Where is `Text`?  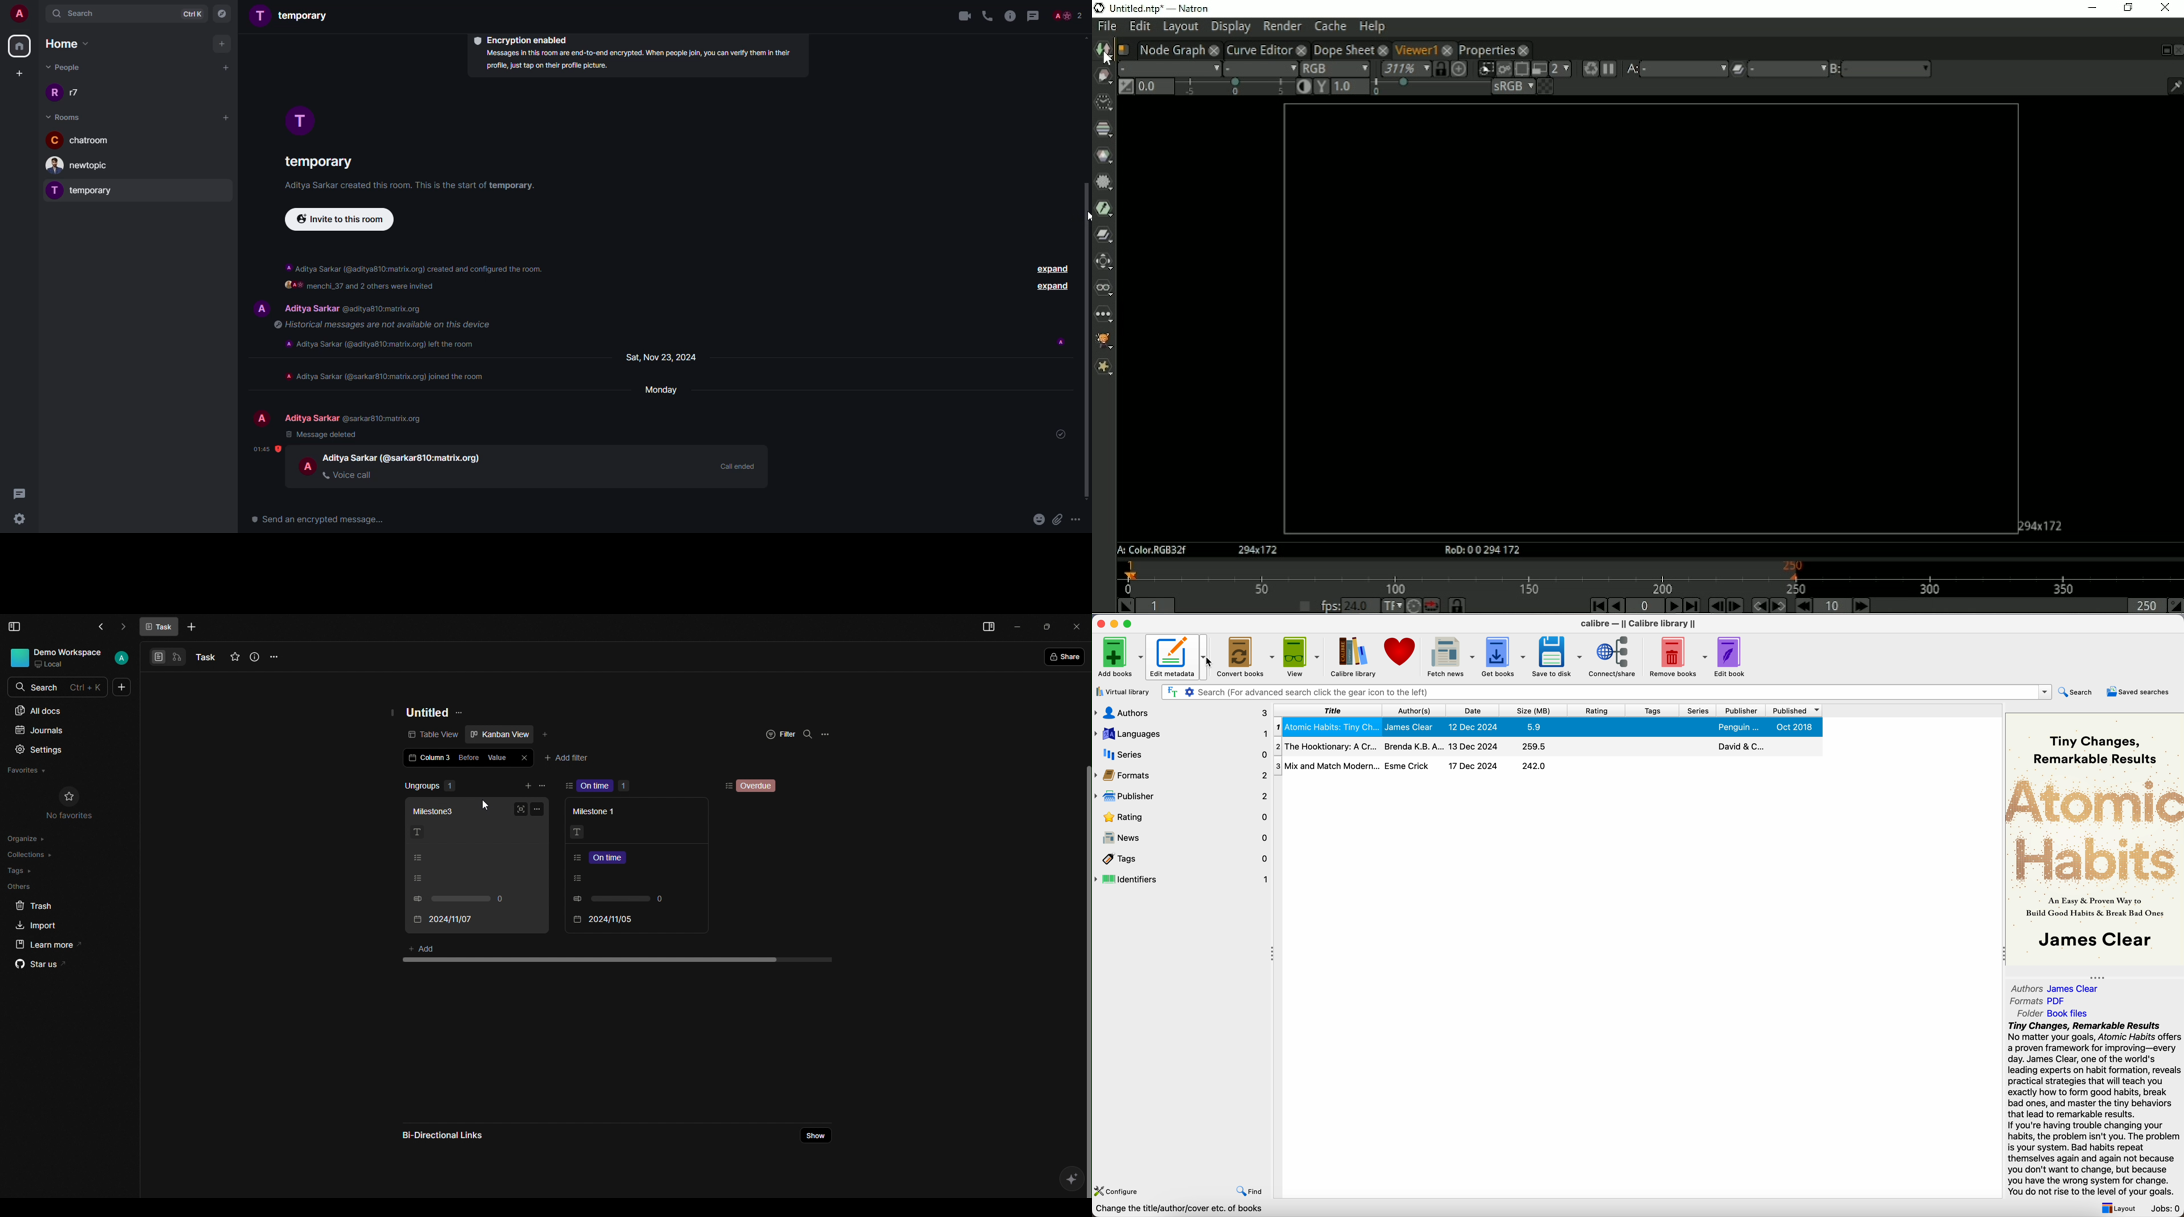 Text is located at coordinates (427, 833).